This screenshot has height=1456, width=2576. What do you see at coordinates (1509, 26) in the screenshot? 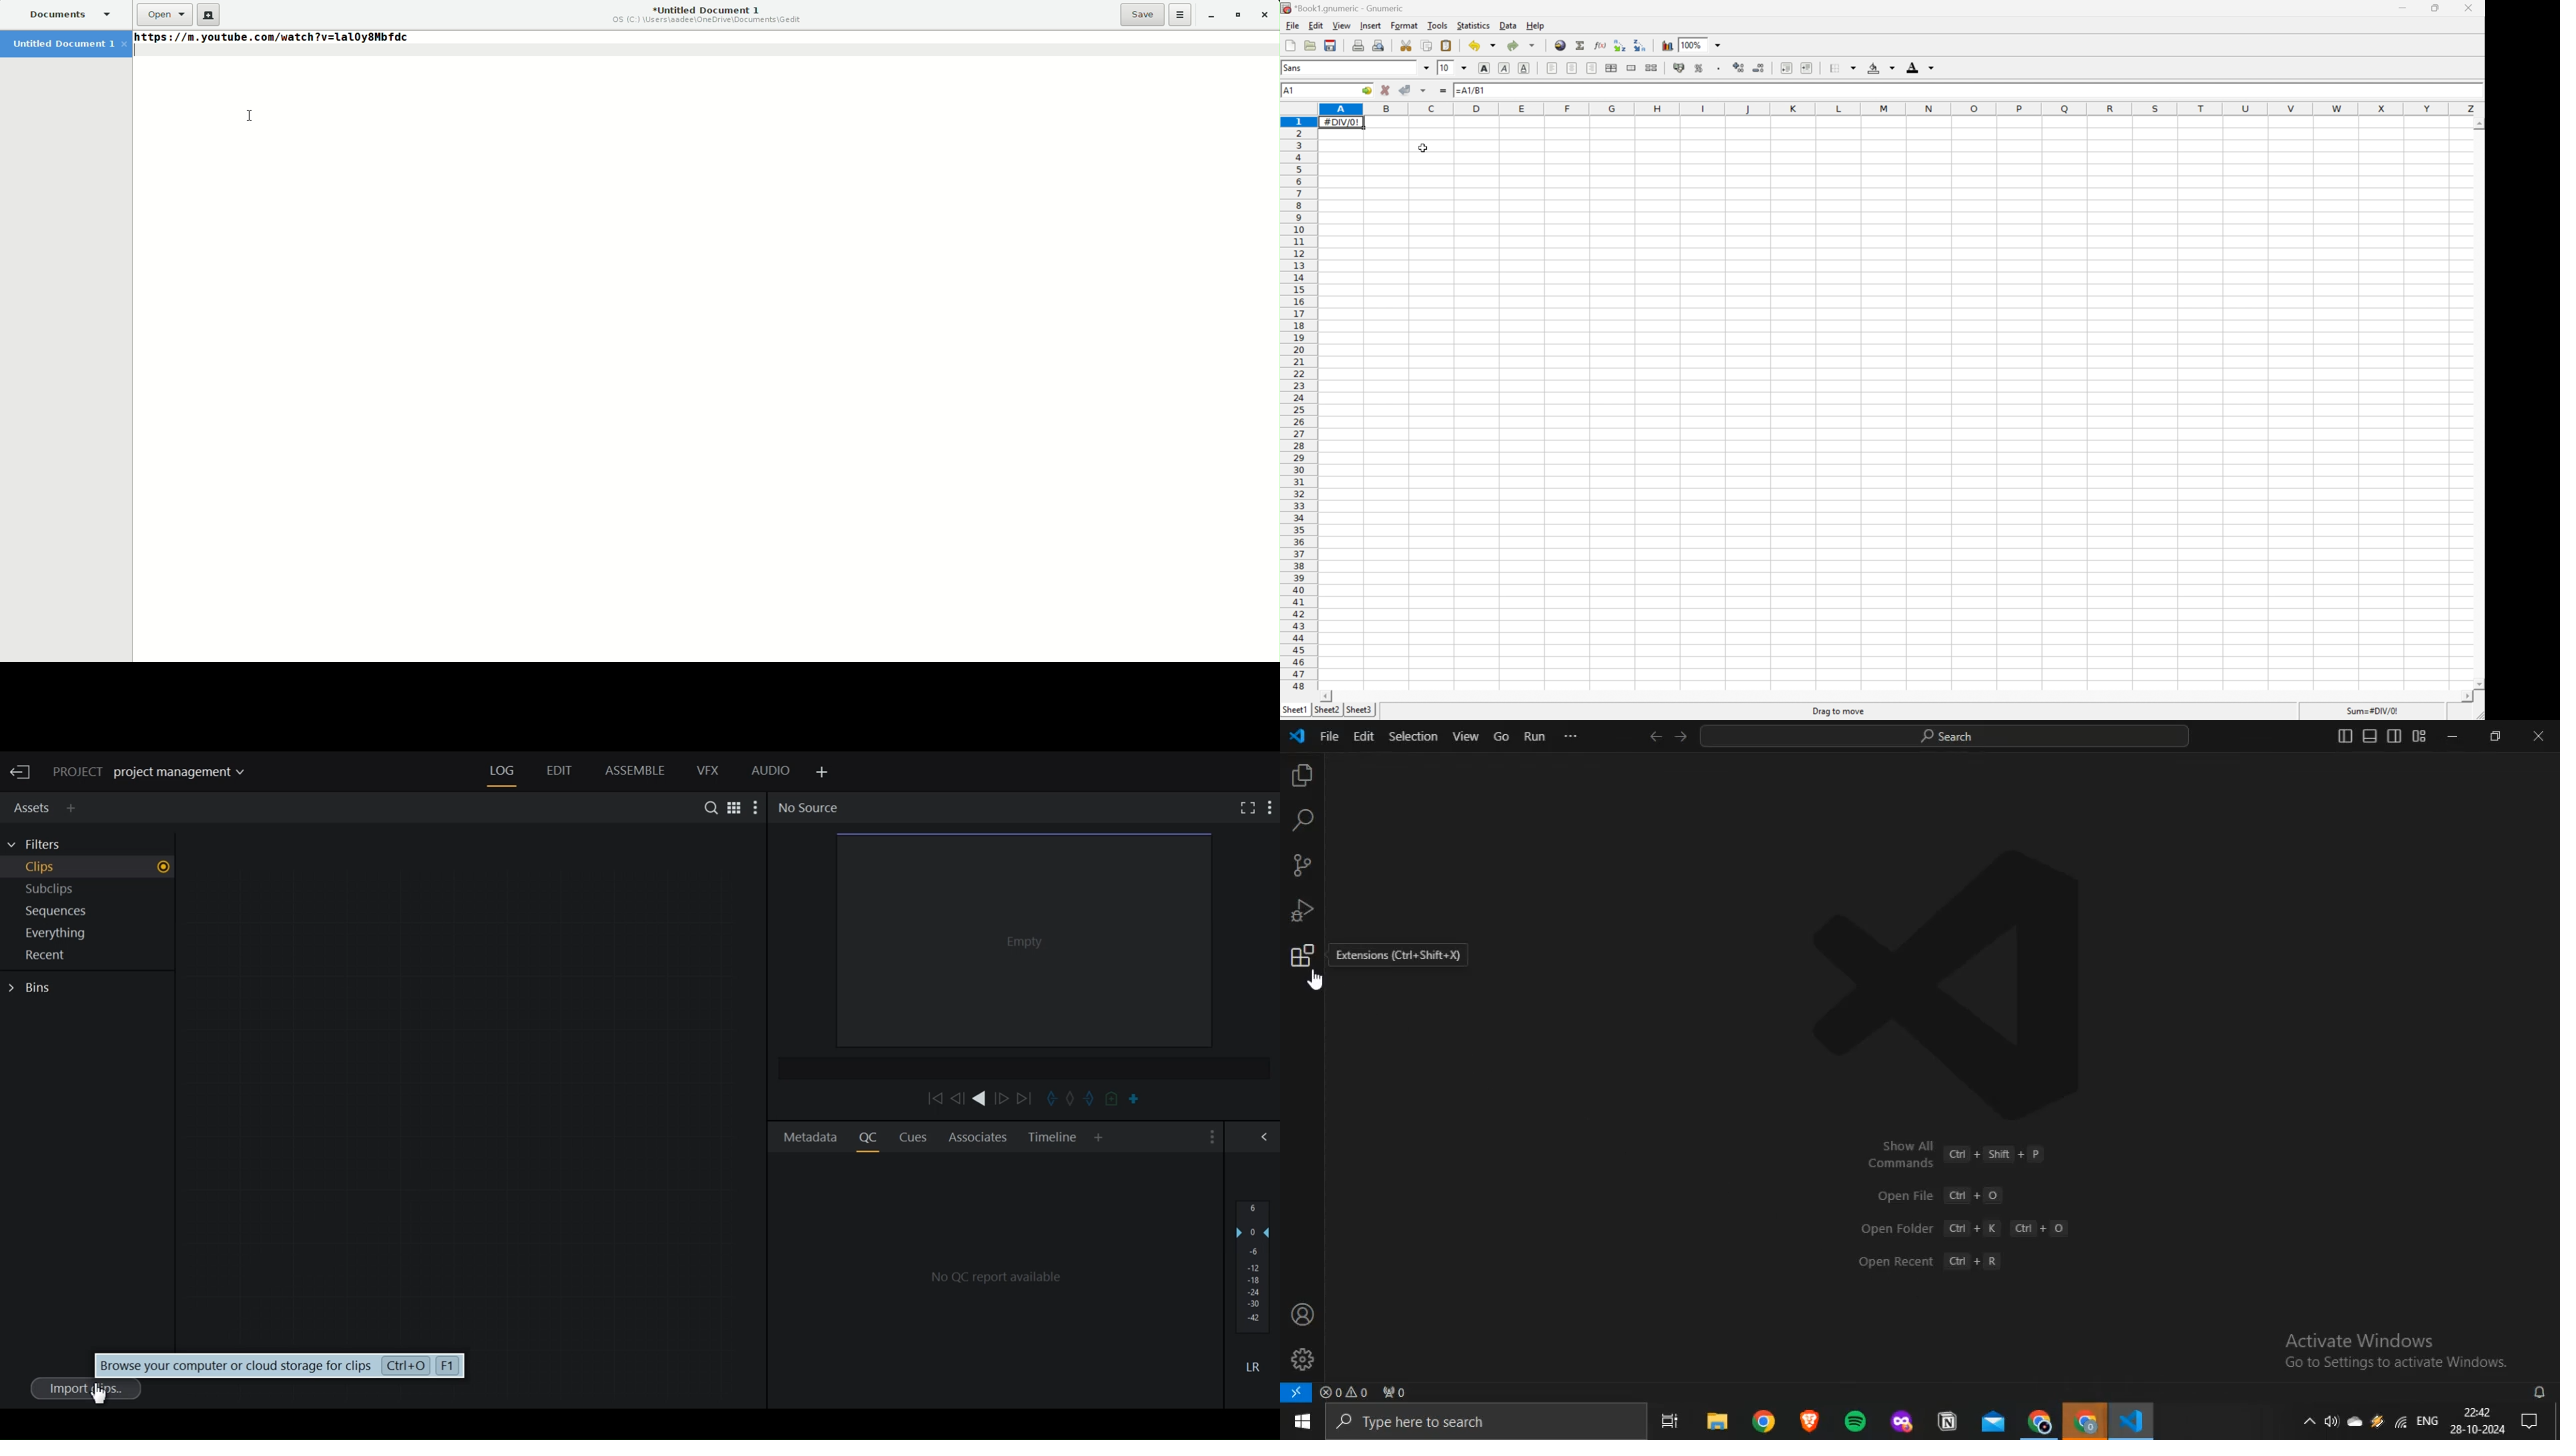
I see `Data` at bounding box center [1509, 26].